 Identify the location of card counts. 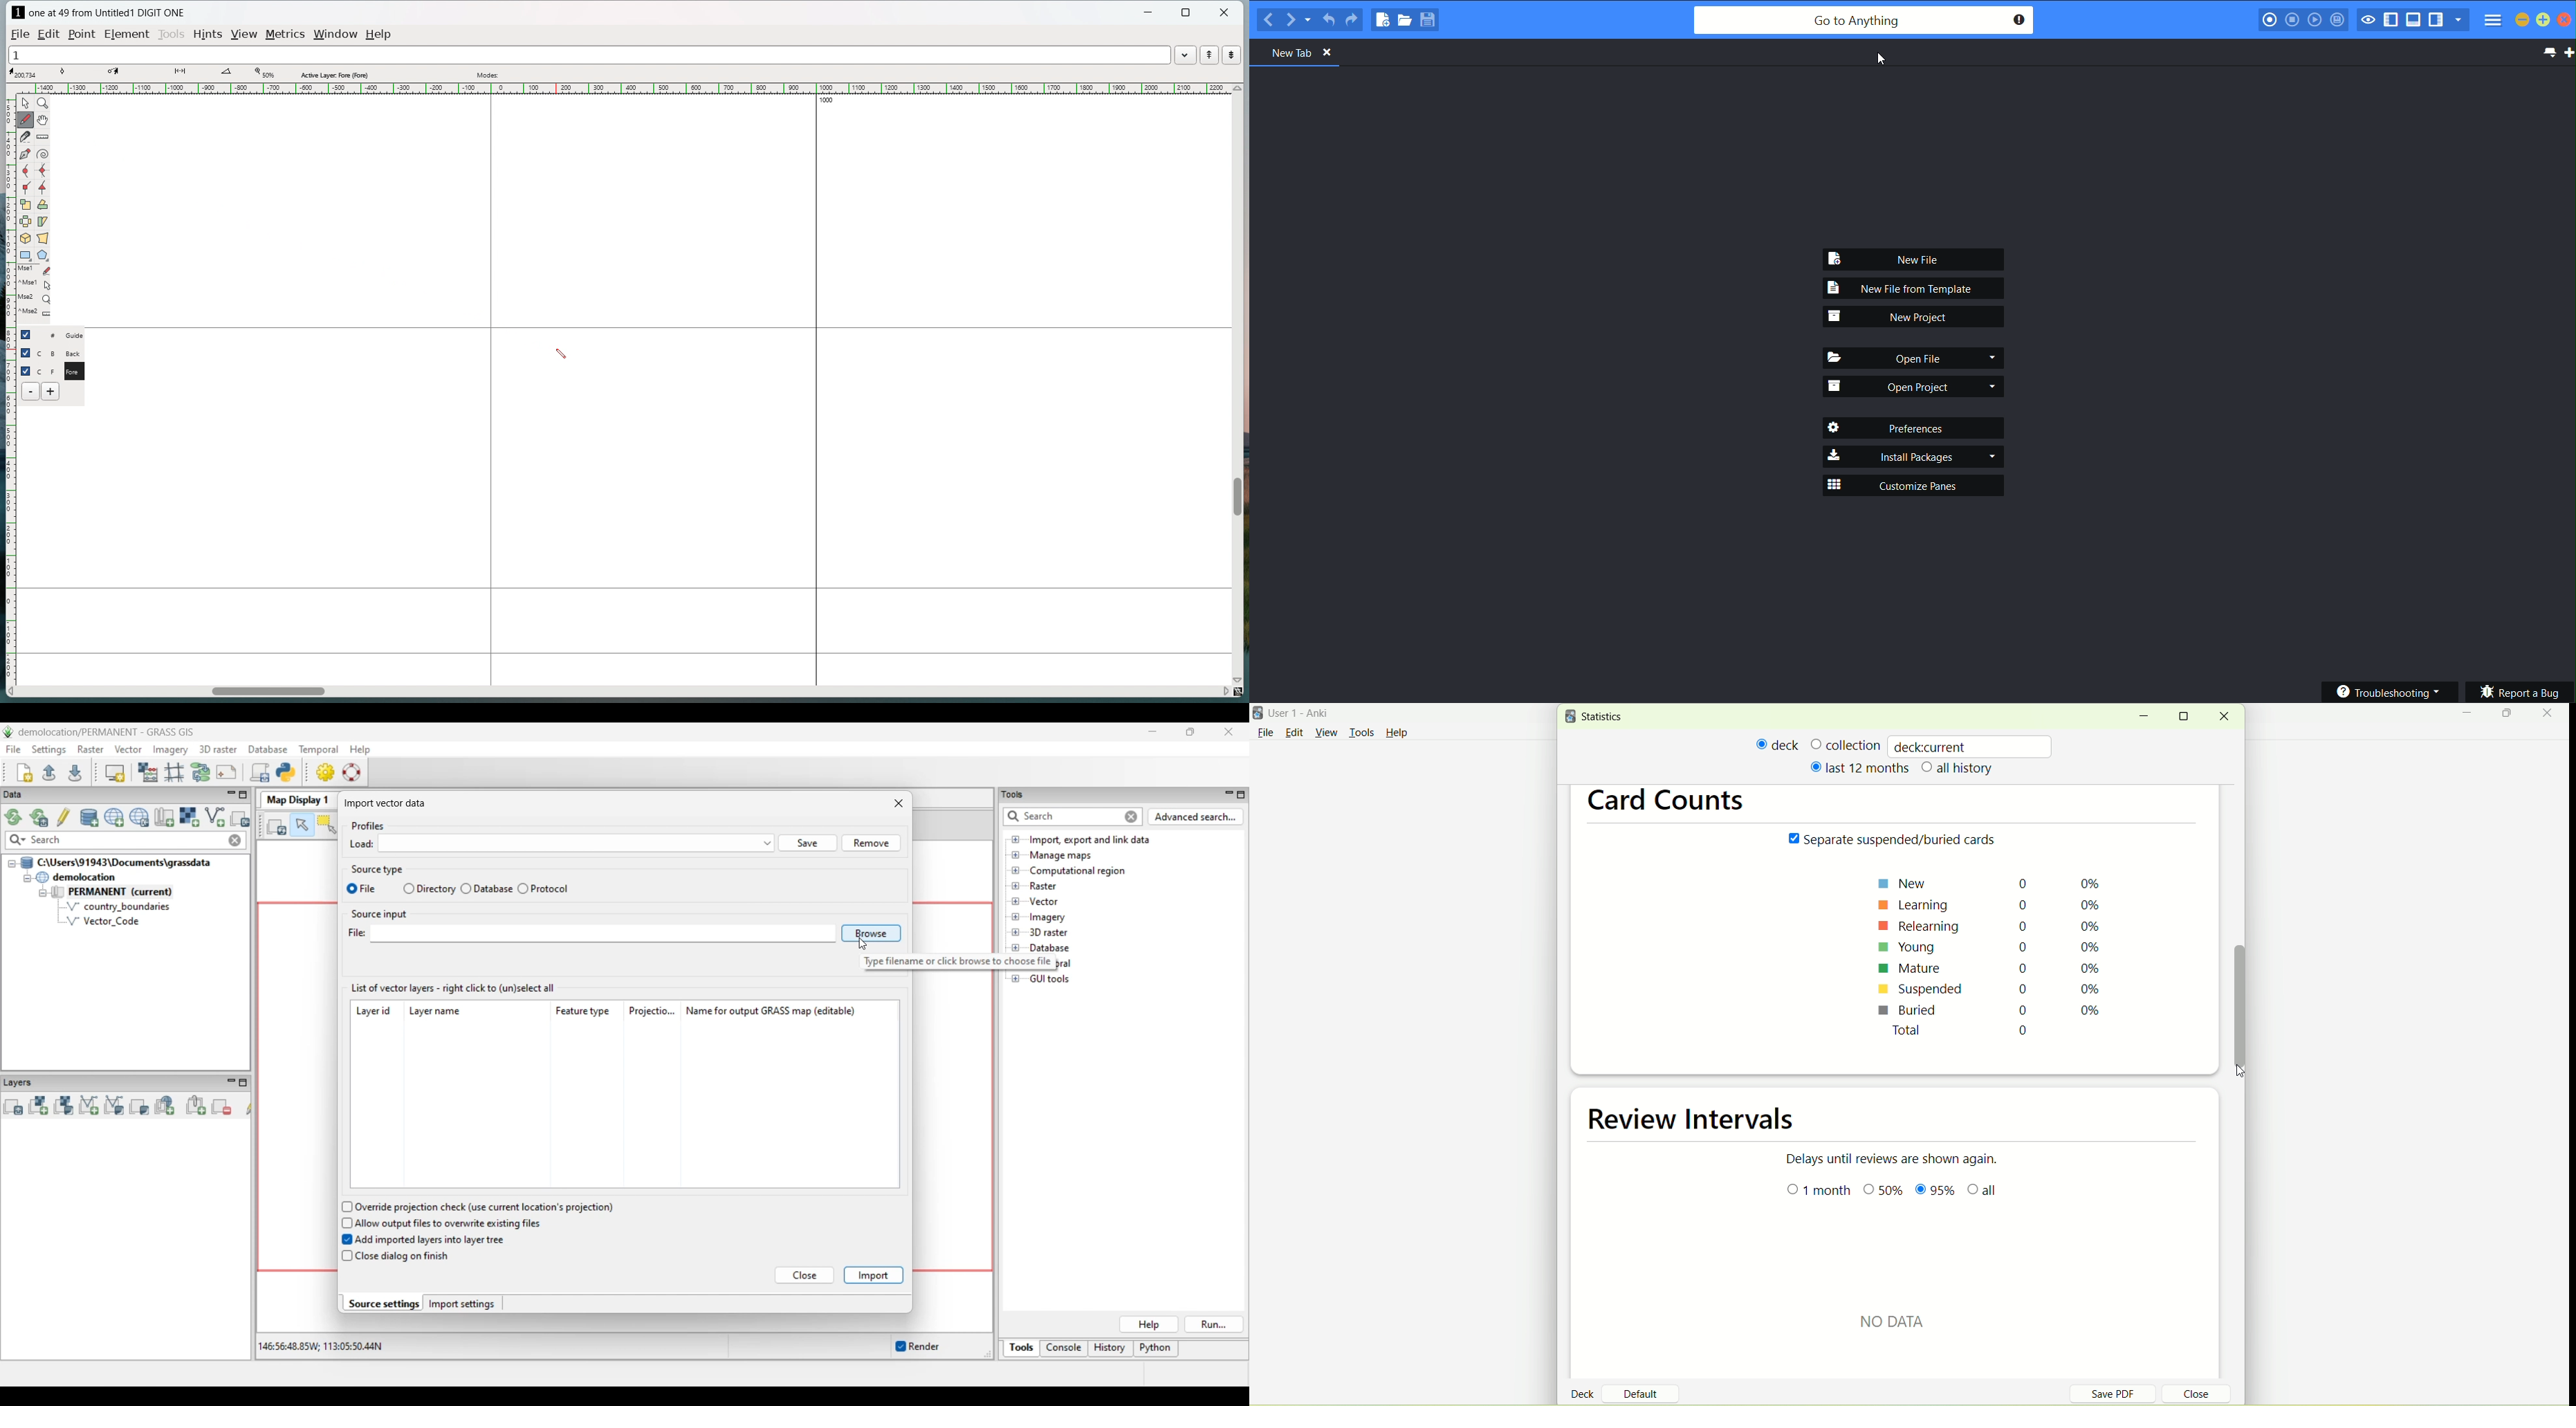
(1674, 803).